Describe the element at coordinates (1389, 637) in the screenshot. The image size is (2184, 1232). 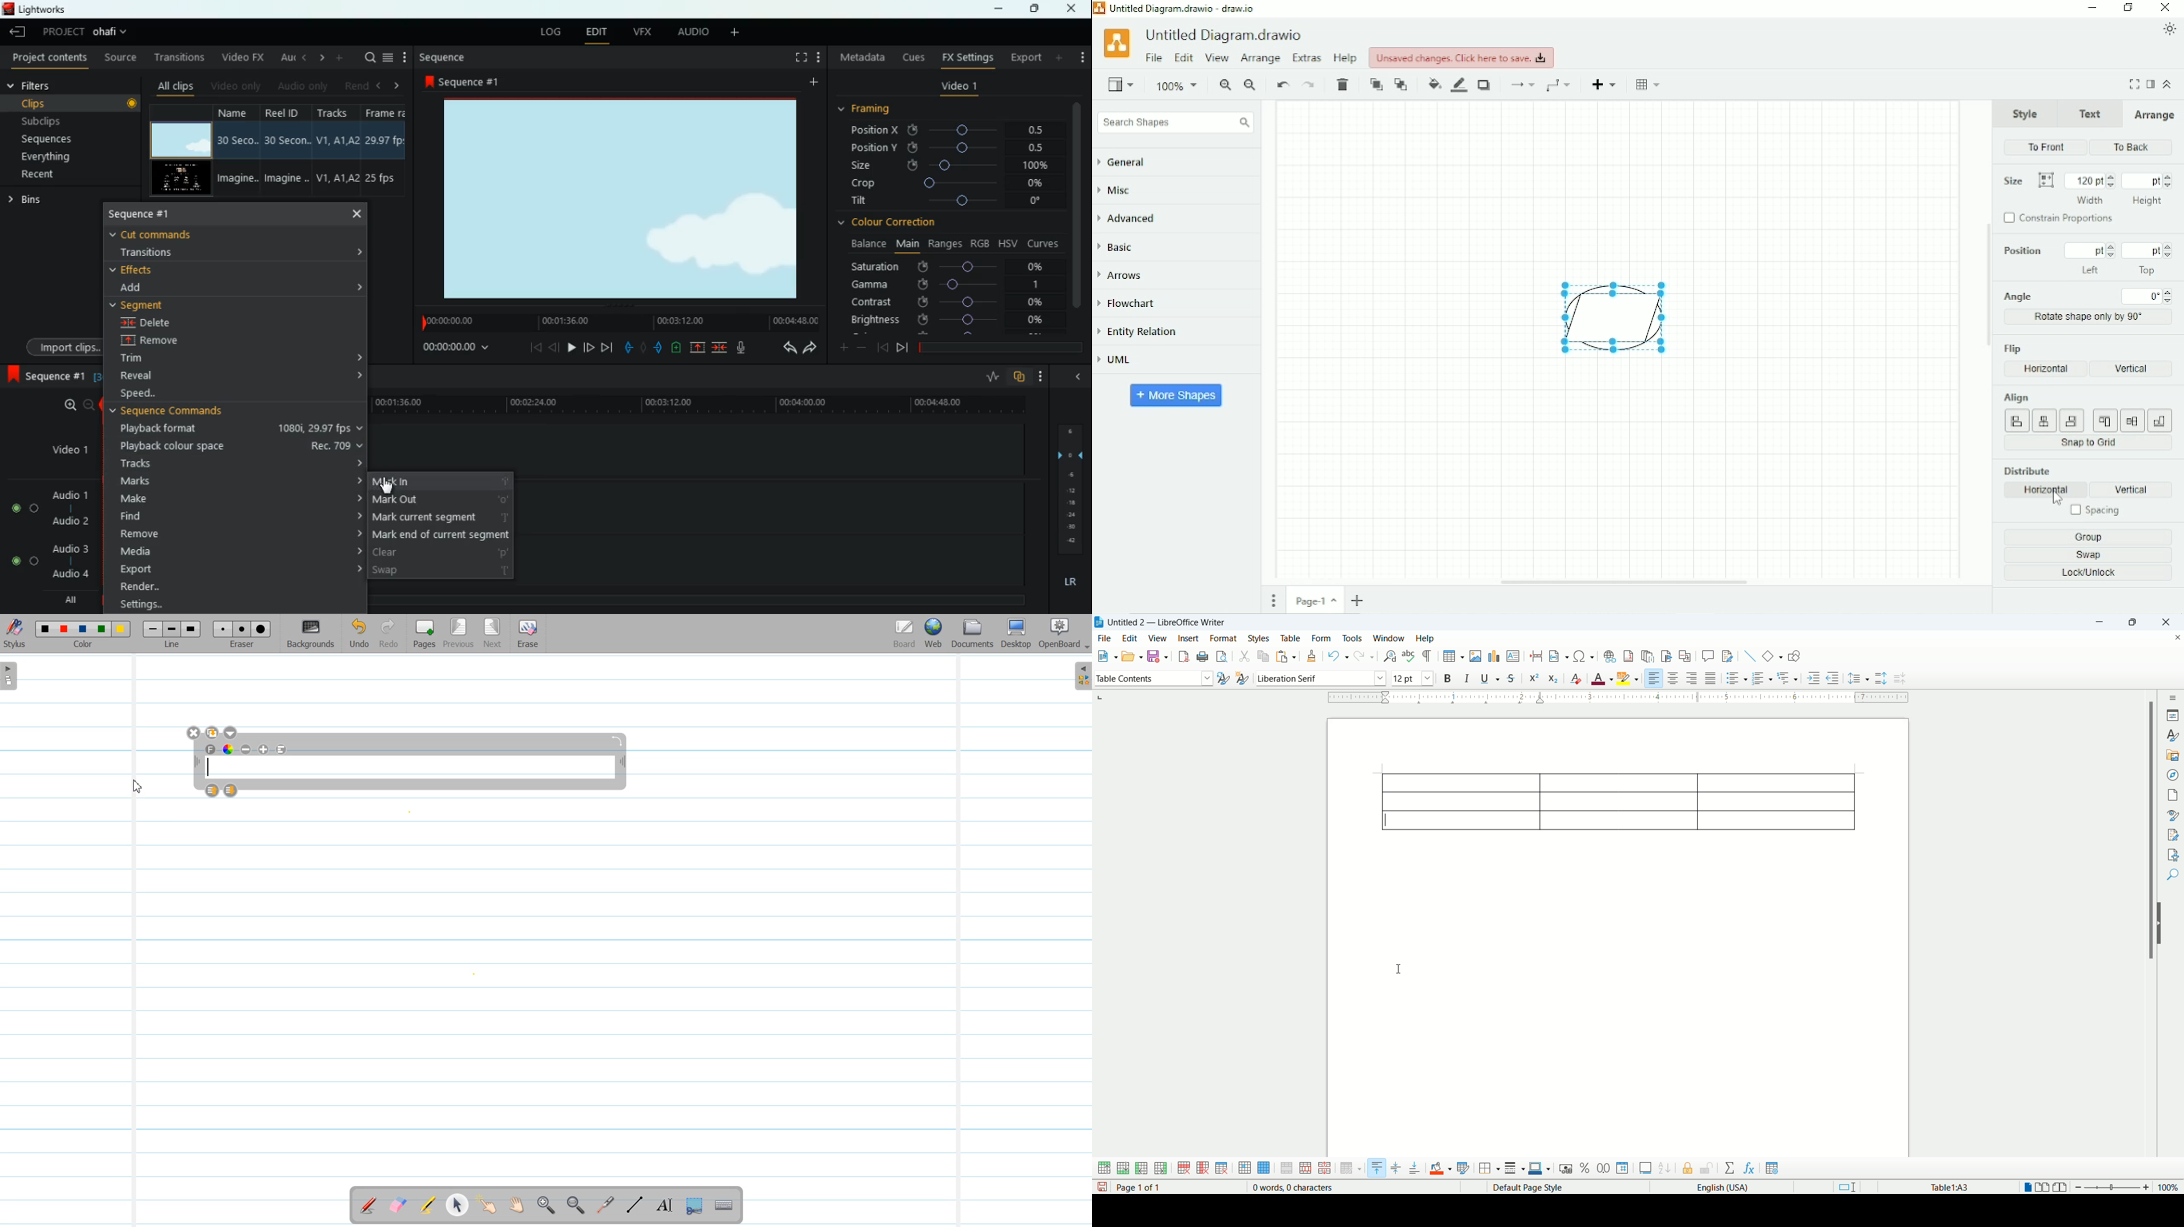
I see `window` at that location.